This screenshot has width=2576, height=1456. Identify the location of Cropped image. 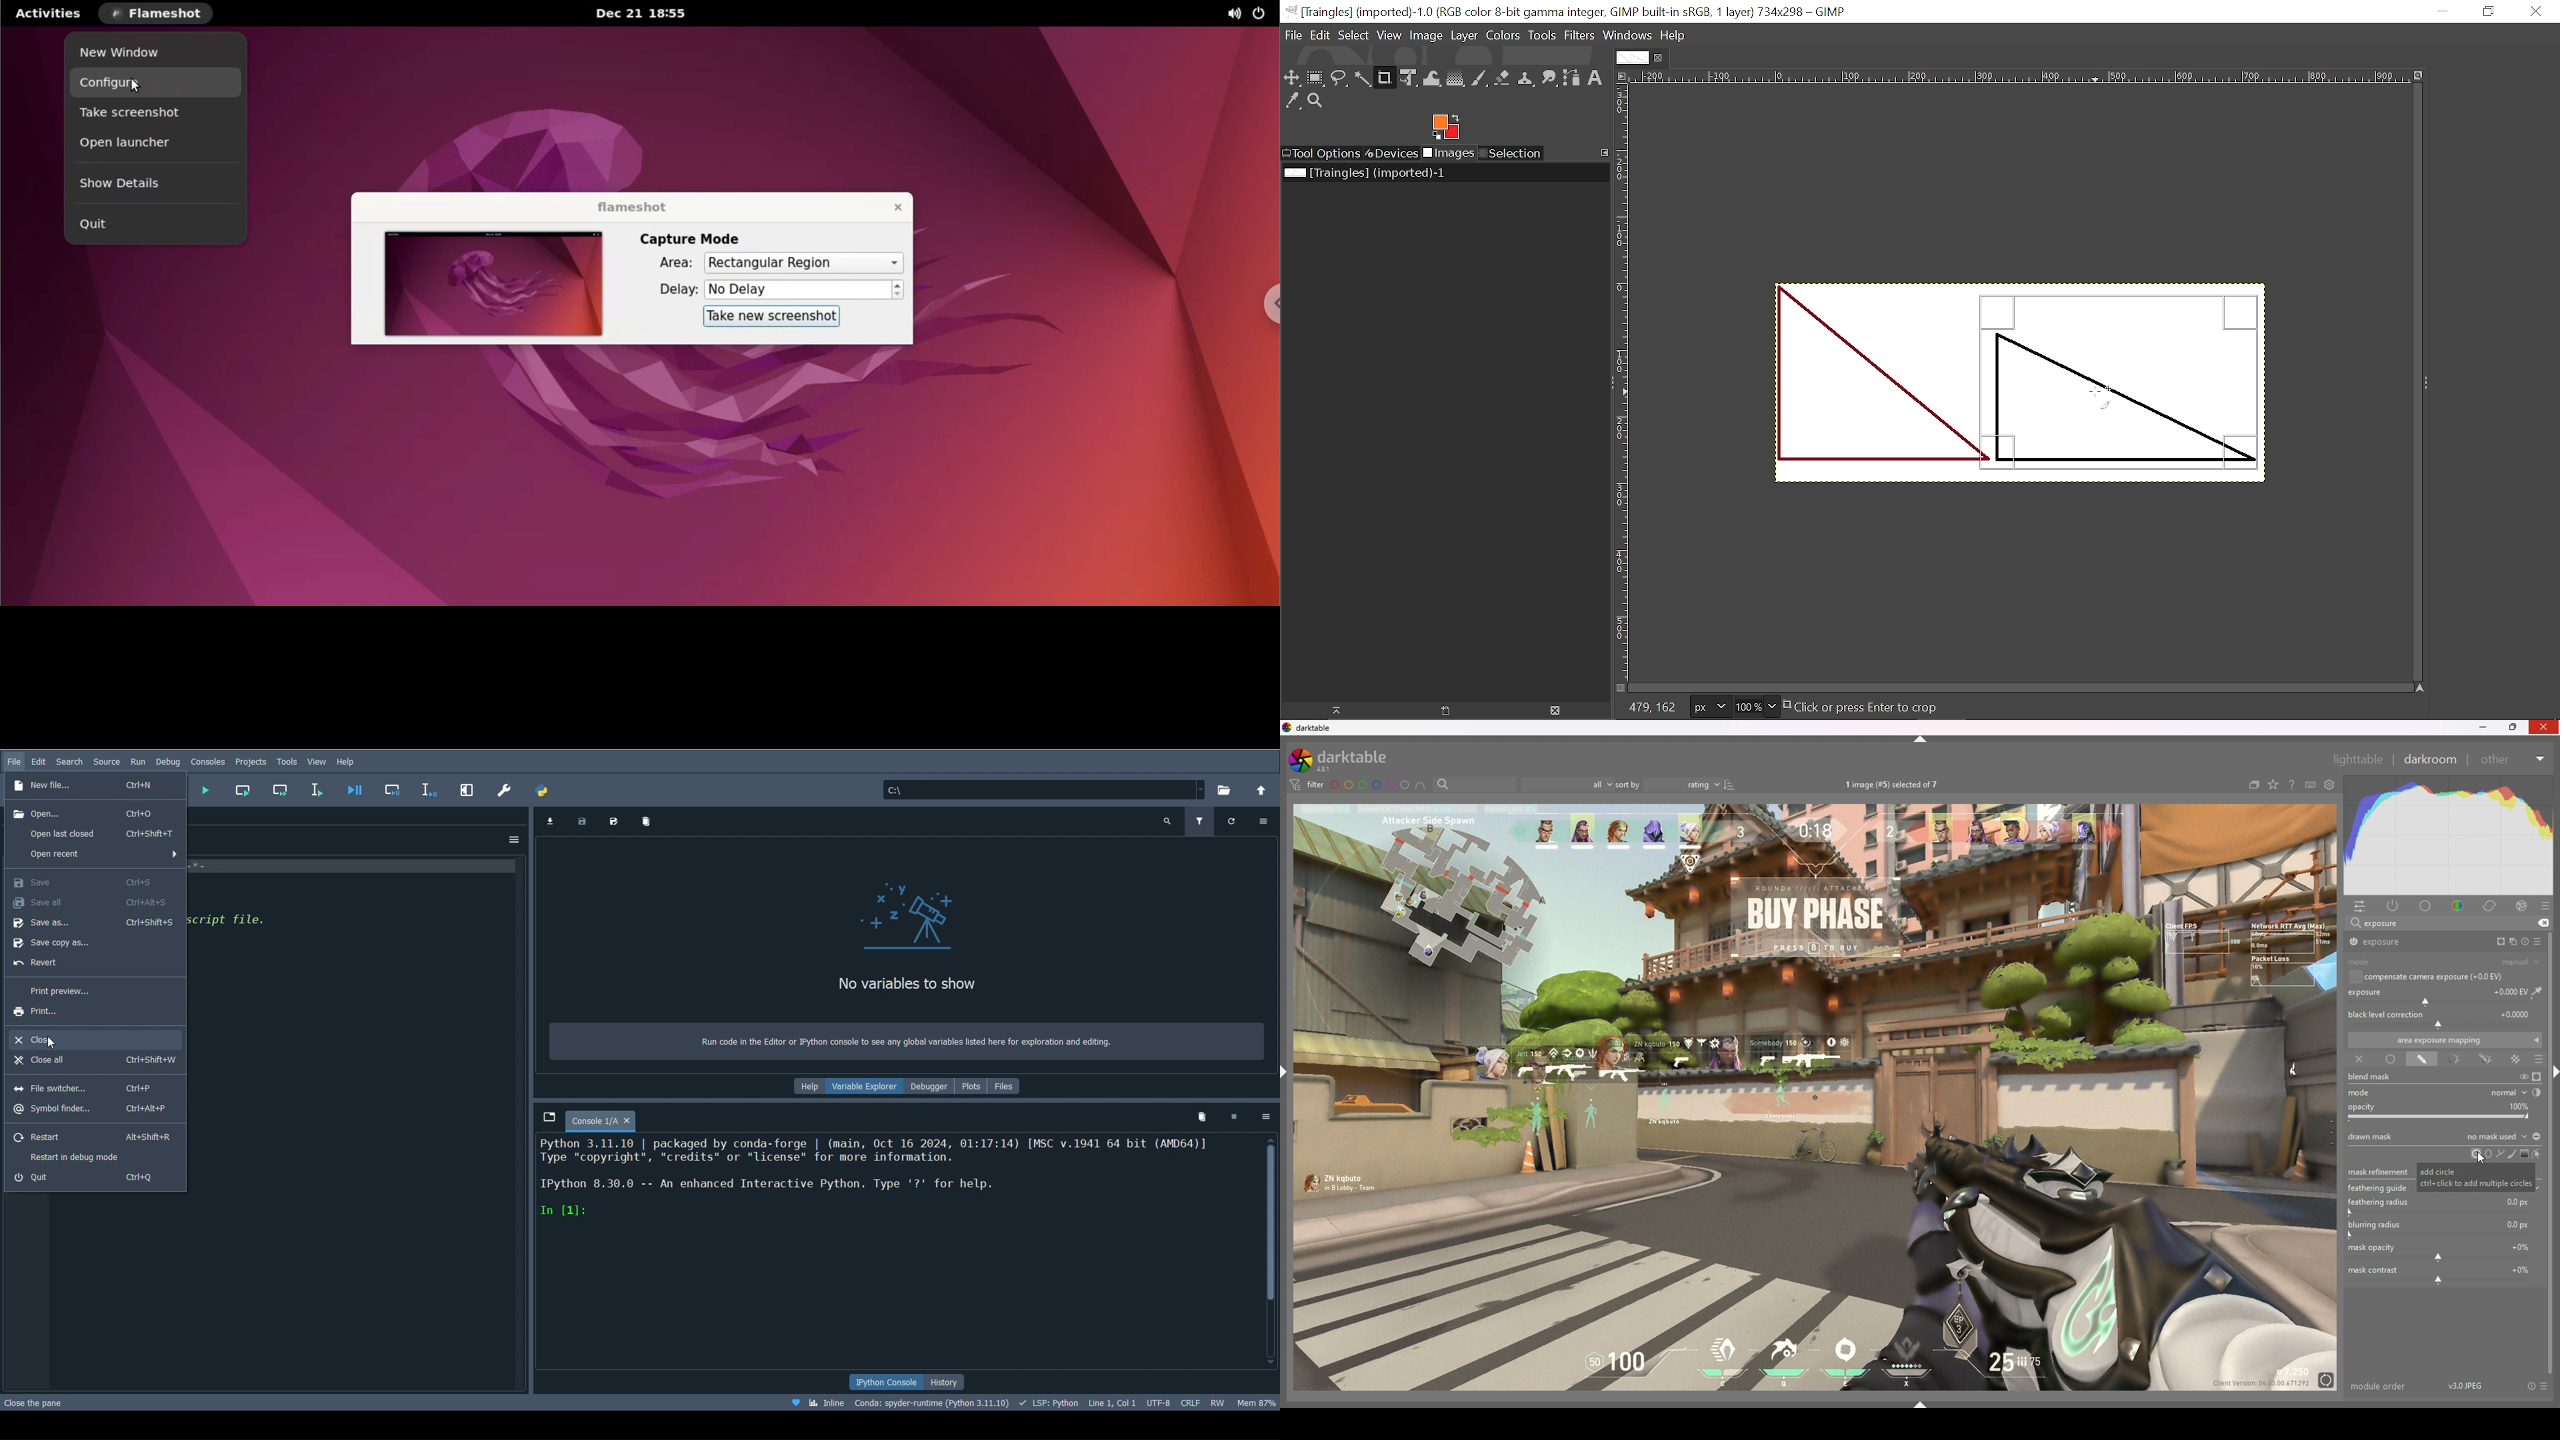
(2125, 379).